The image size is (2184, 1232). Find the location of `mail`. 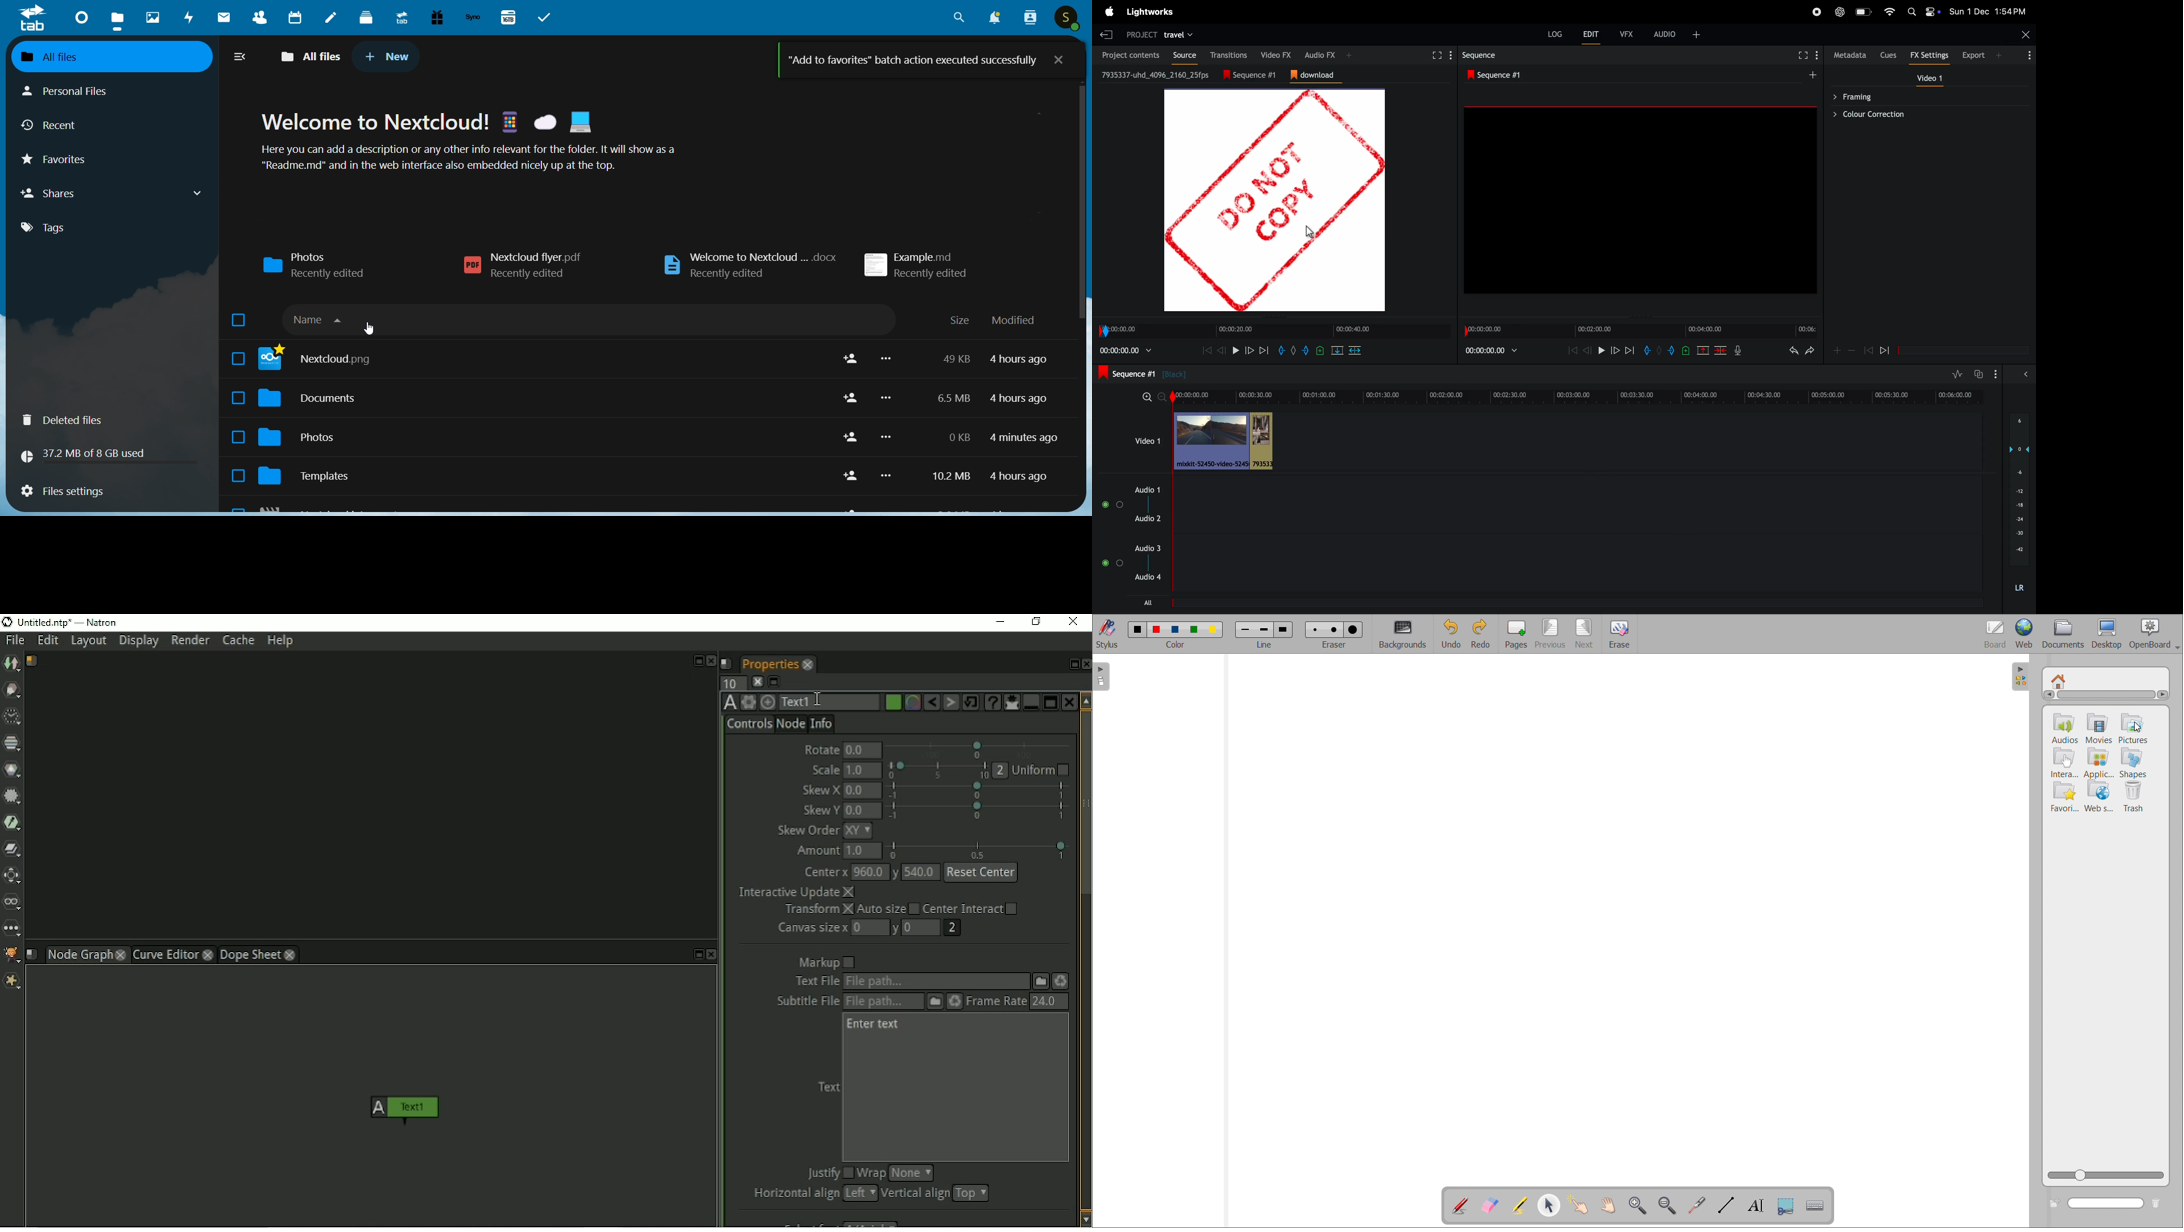

mail is located at coordinates (224, 18).